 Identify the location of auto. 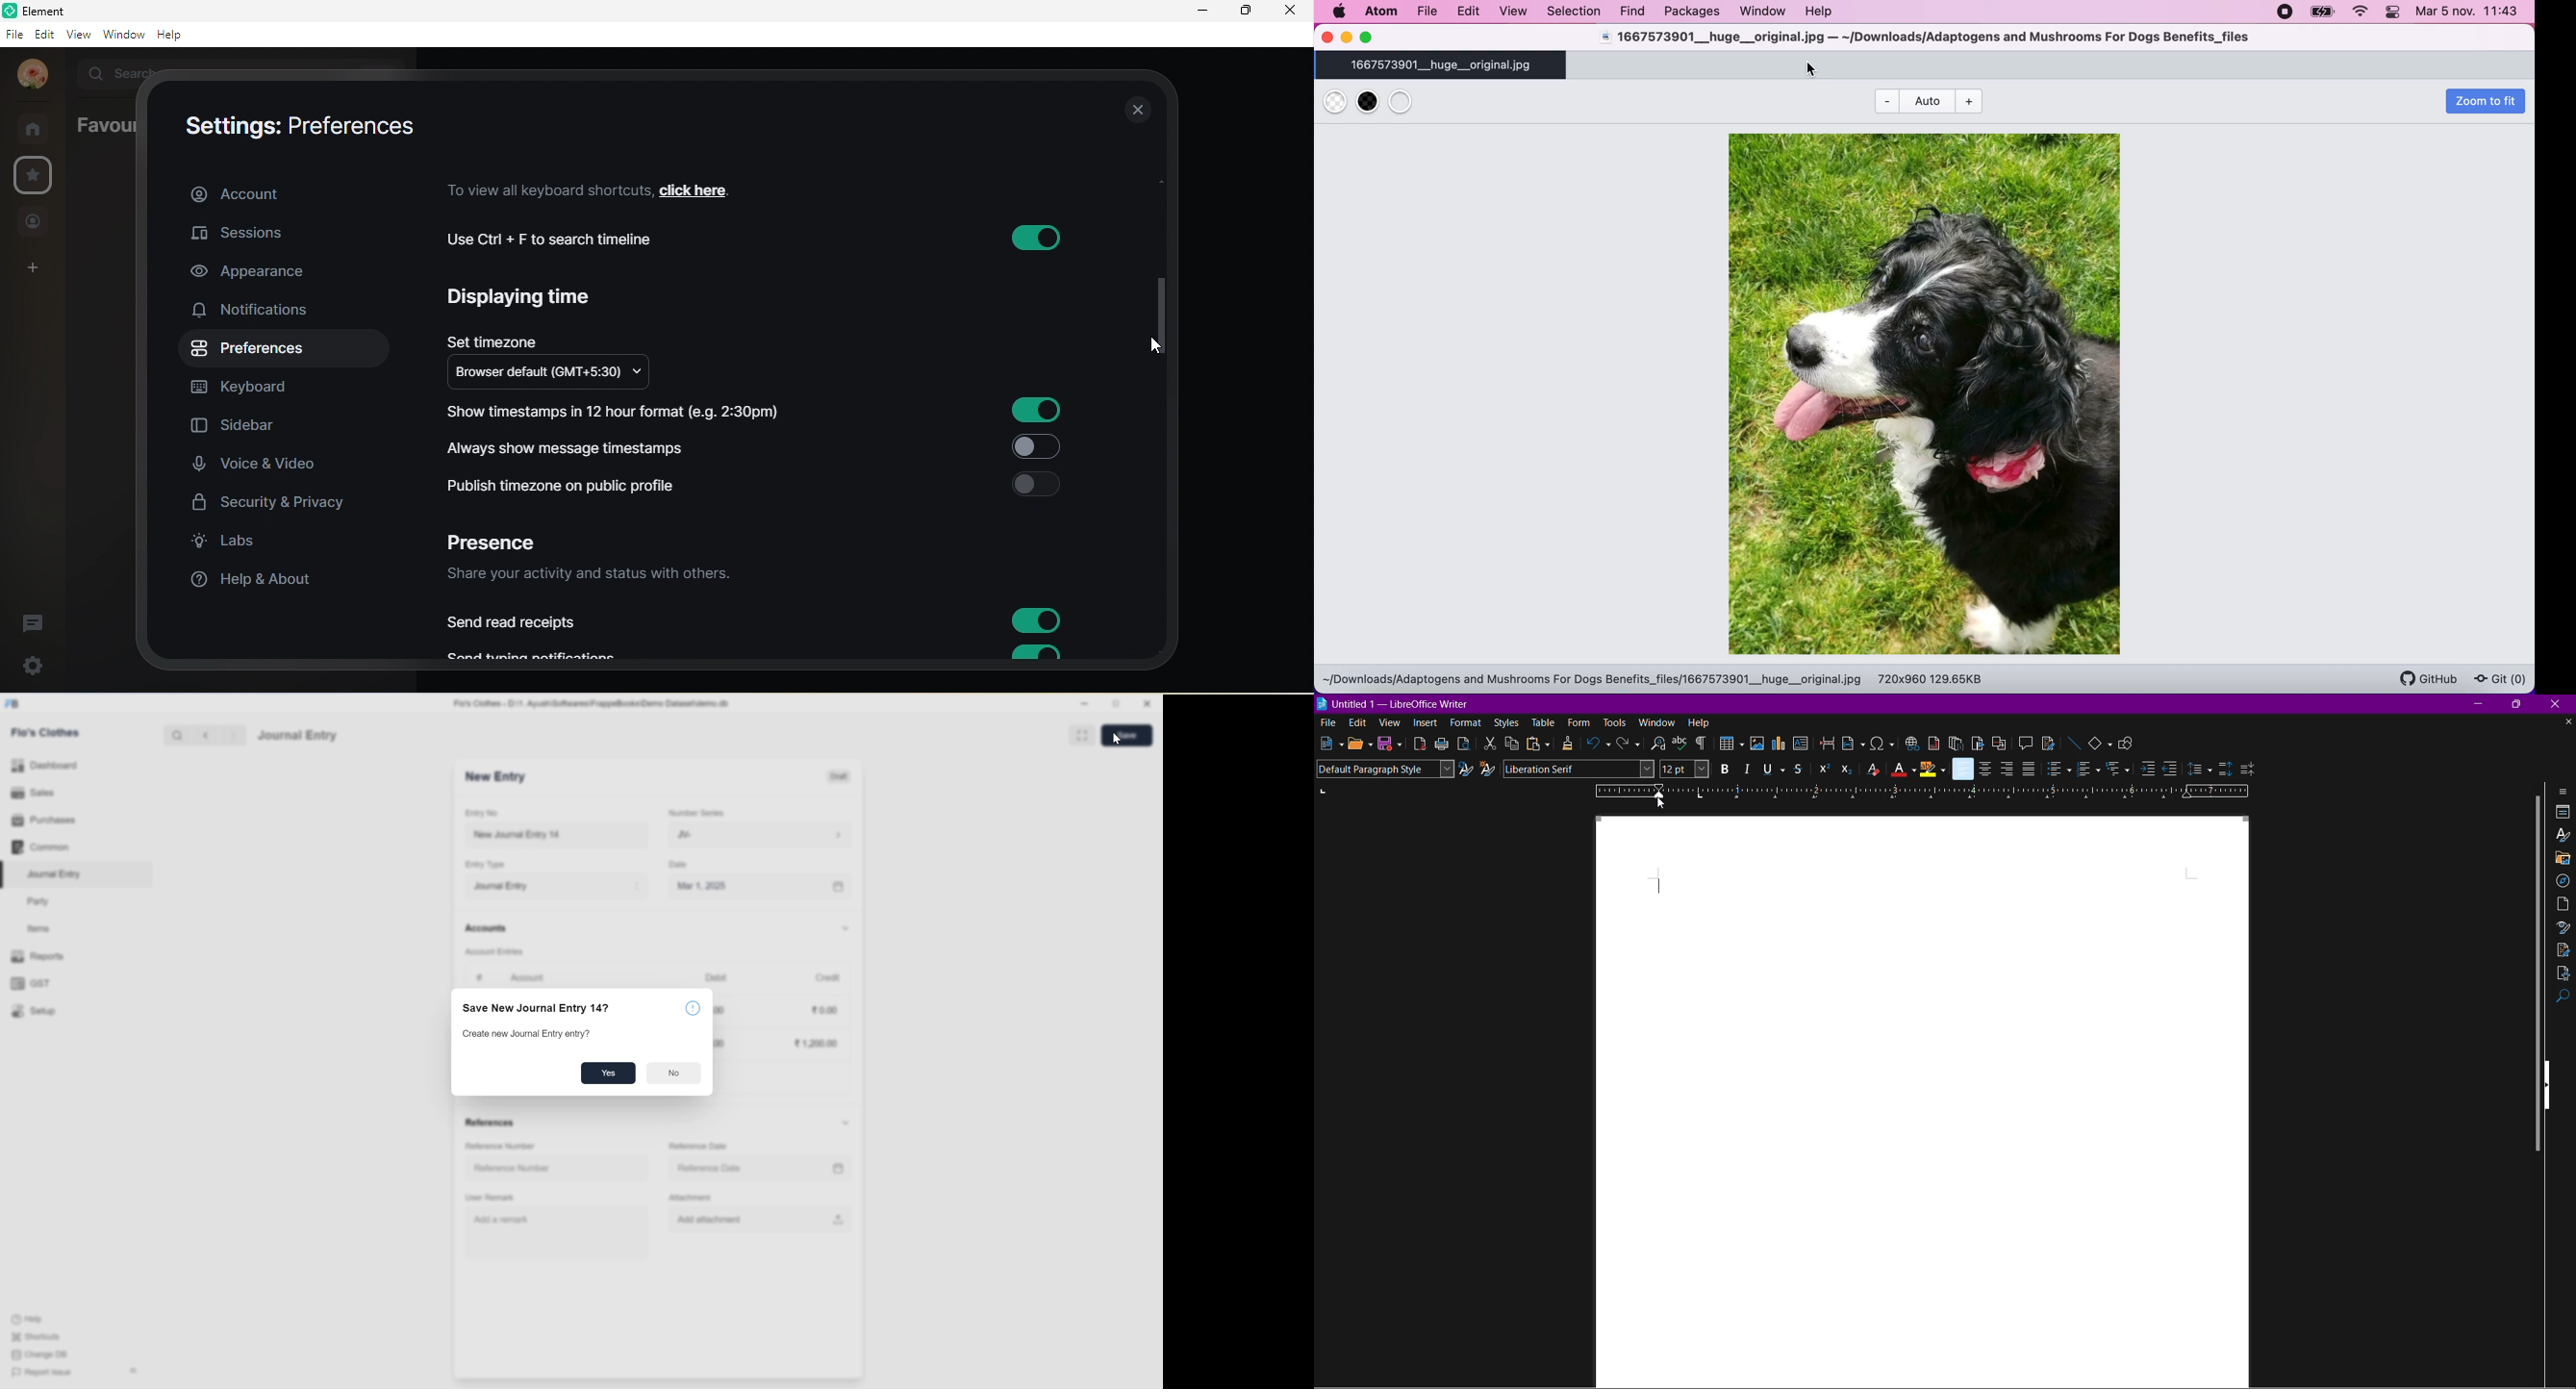
(1926, 101).